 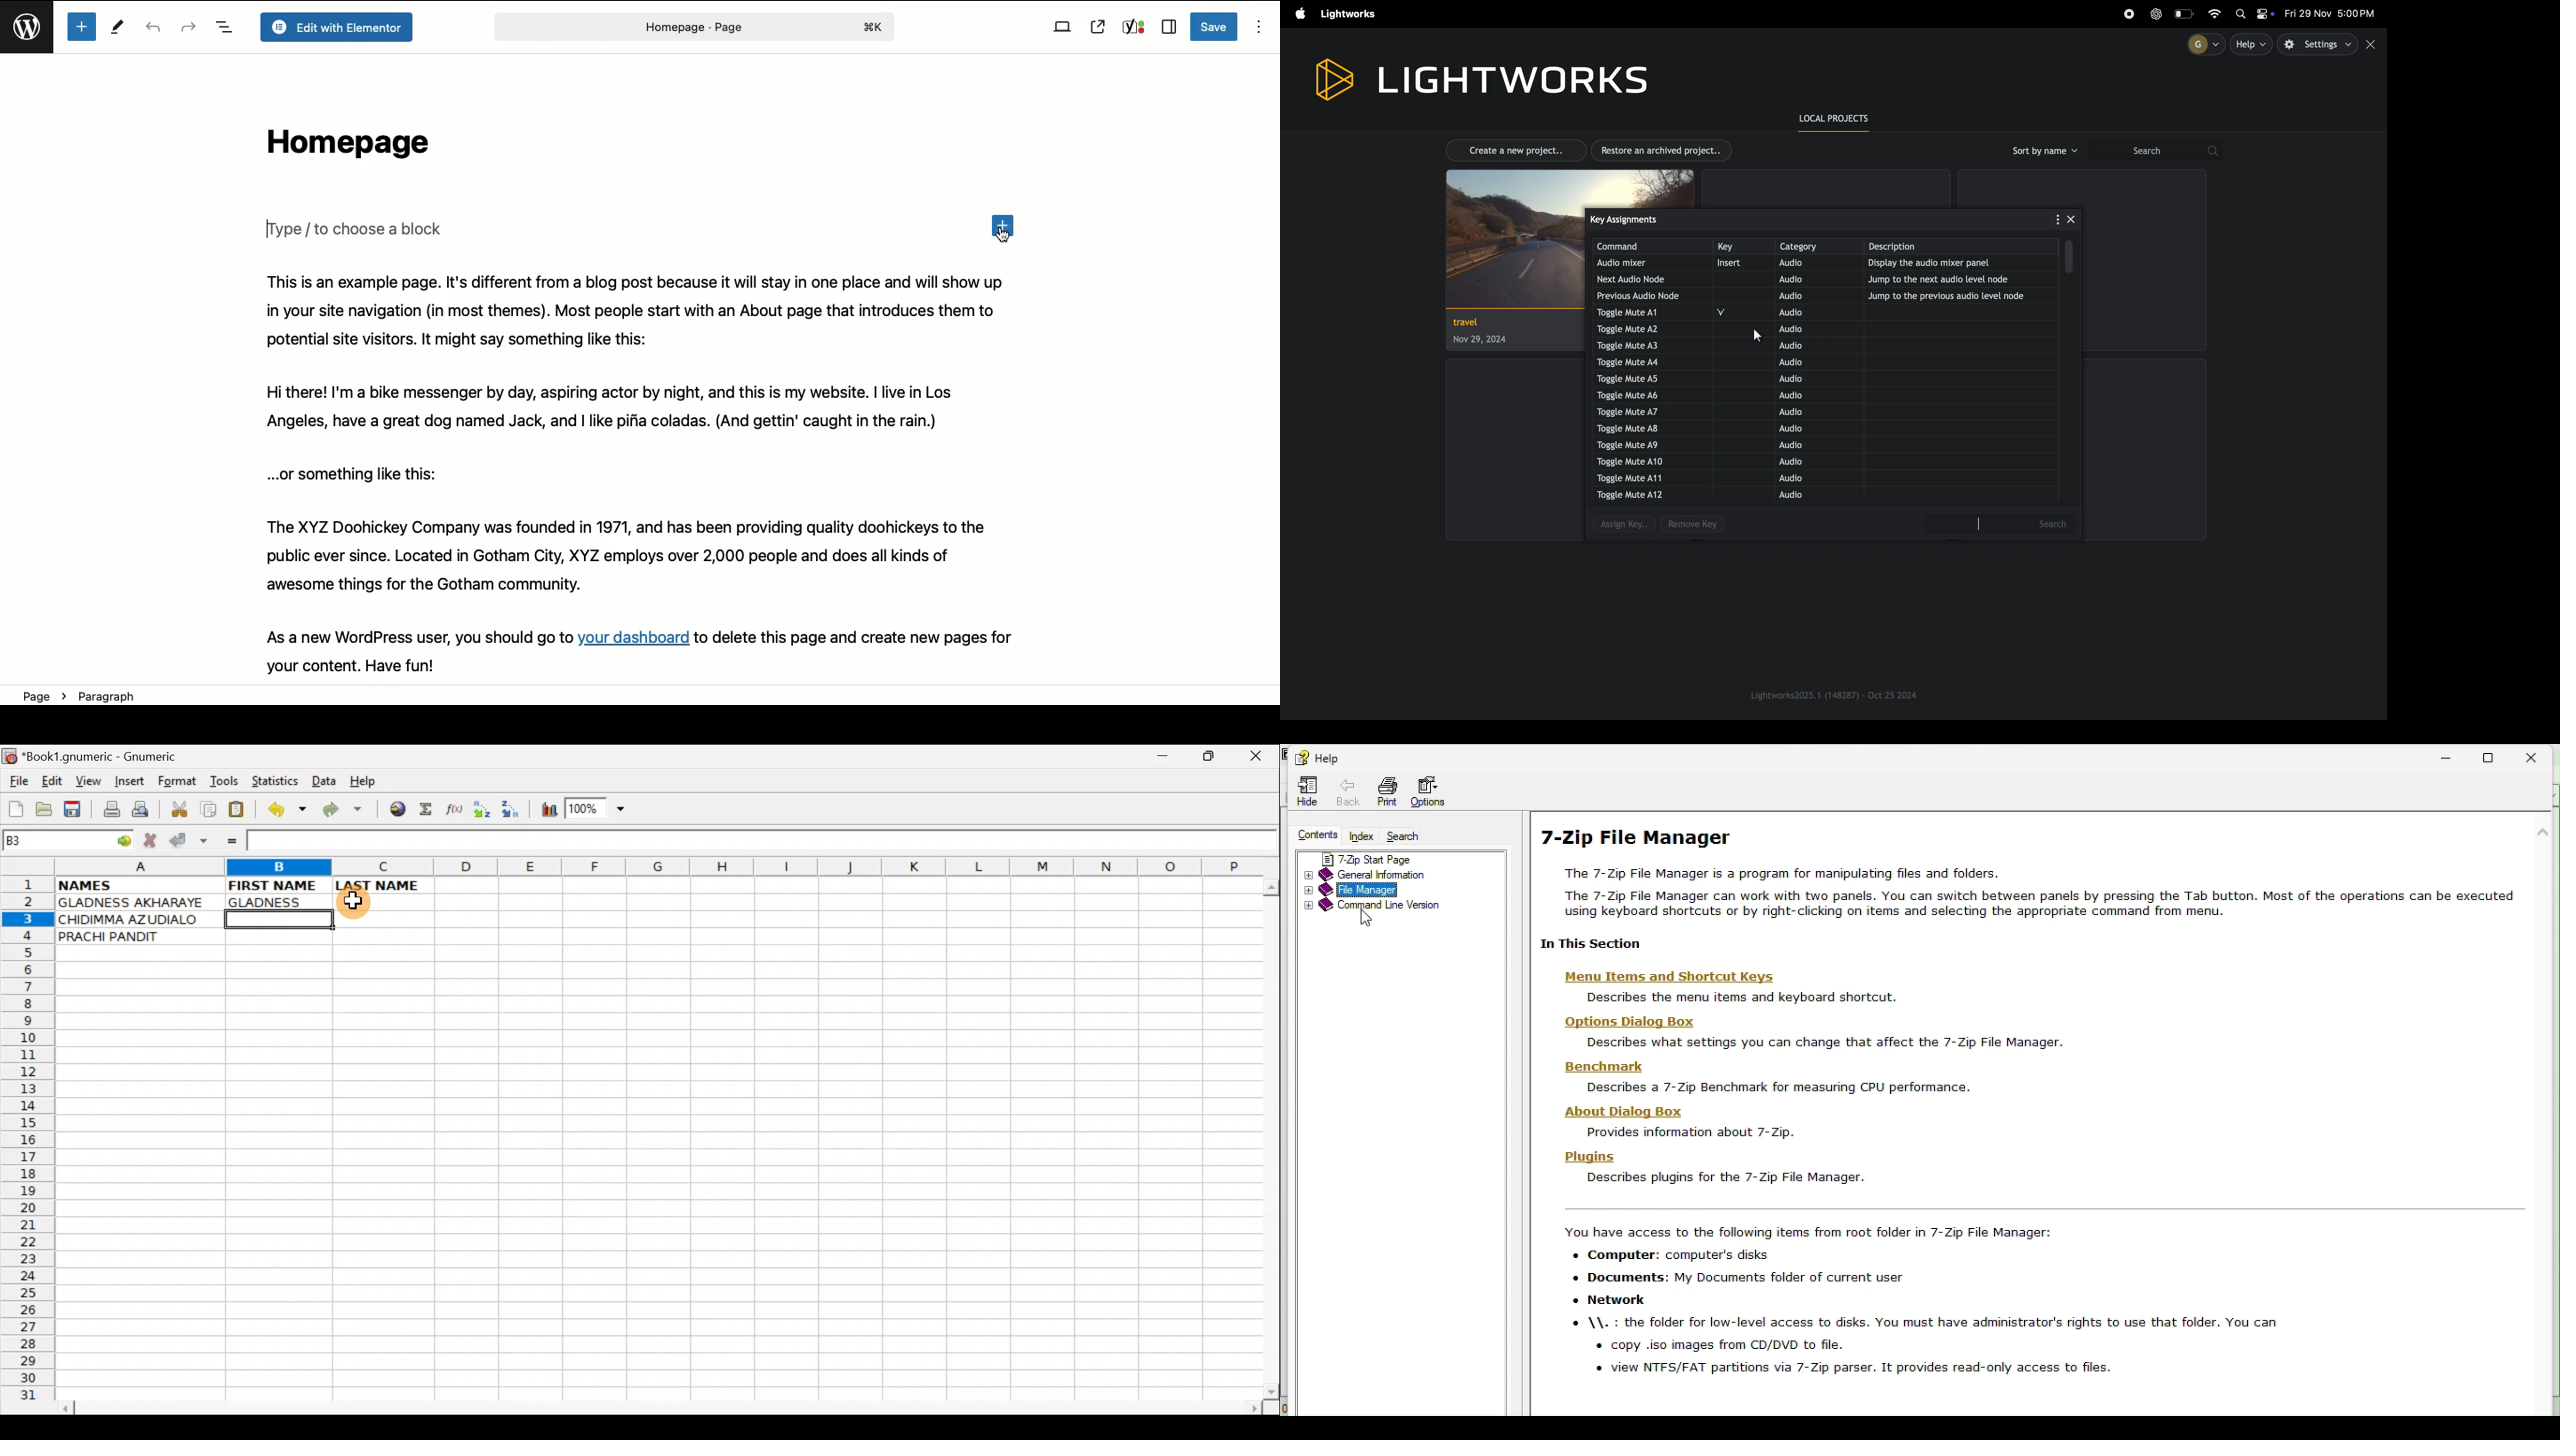 What do you see at coordinates (2500, 757) in the screenshot?
I see `Restore` at bounding box center [2500, 757].